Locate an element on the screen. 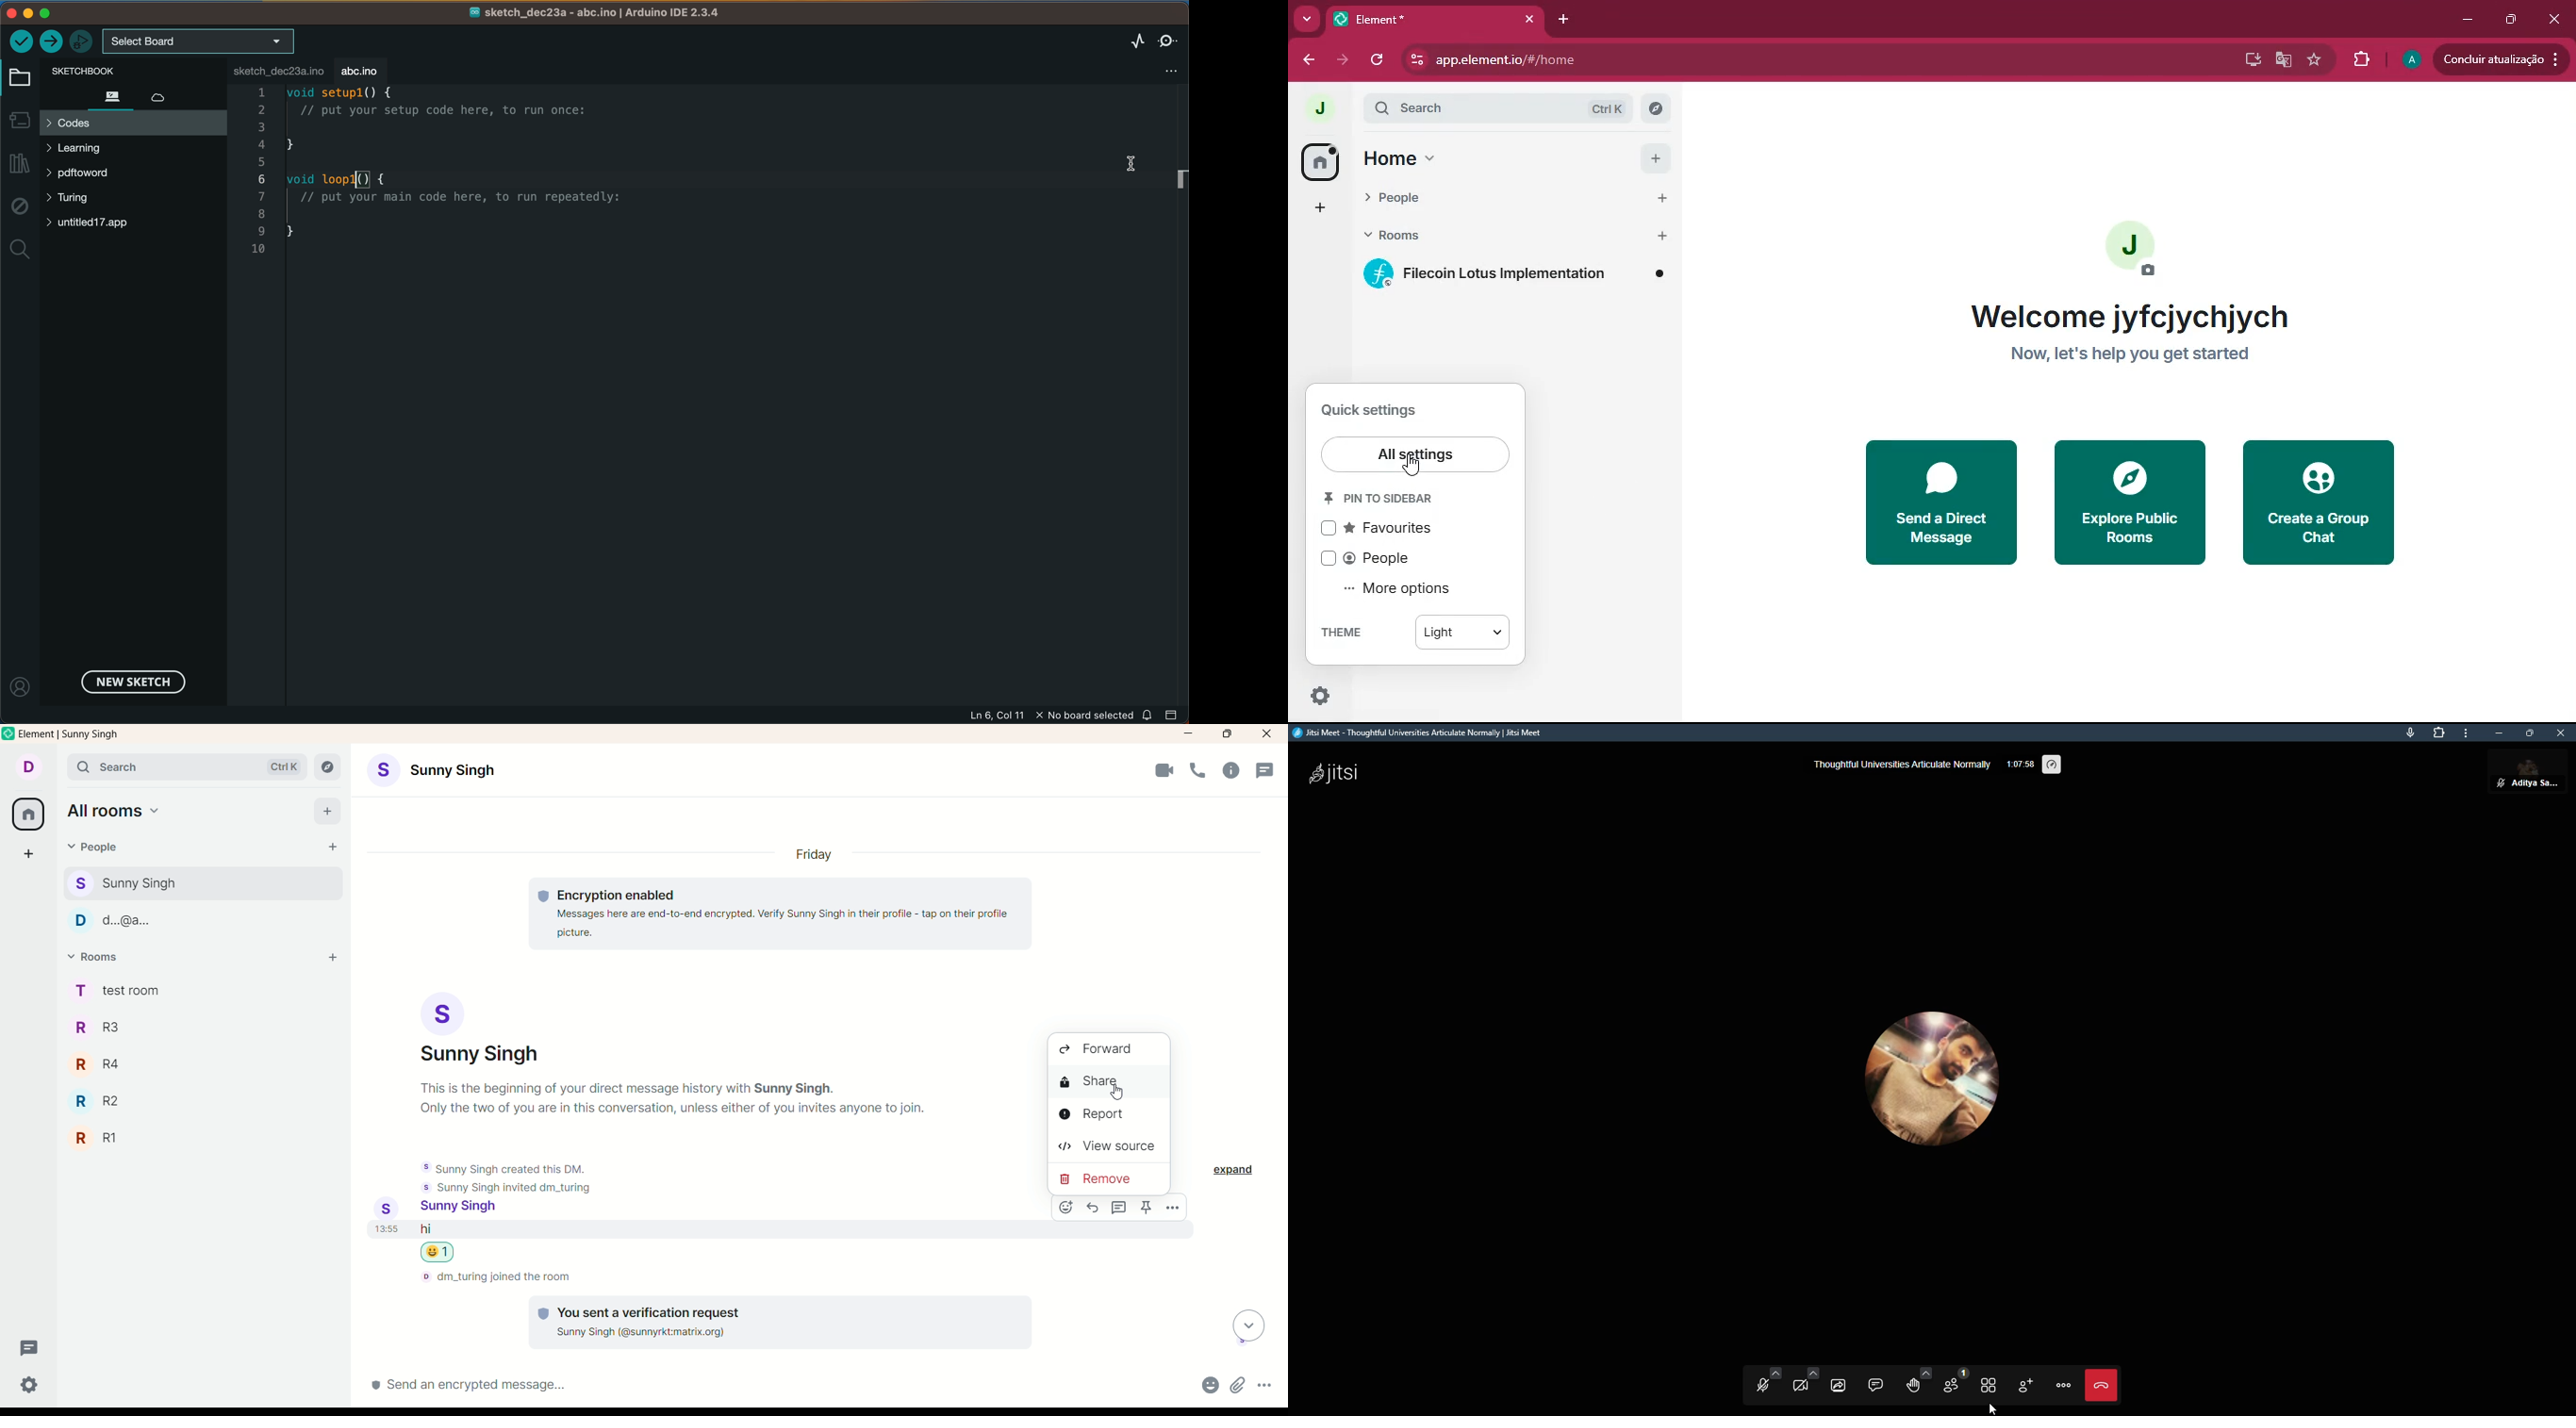 The height and width of the screenshot is (1428, 2576). add is located at coordinates (329, 813).